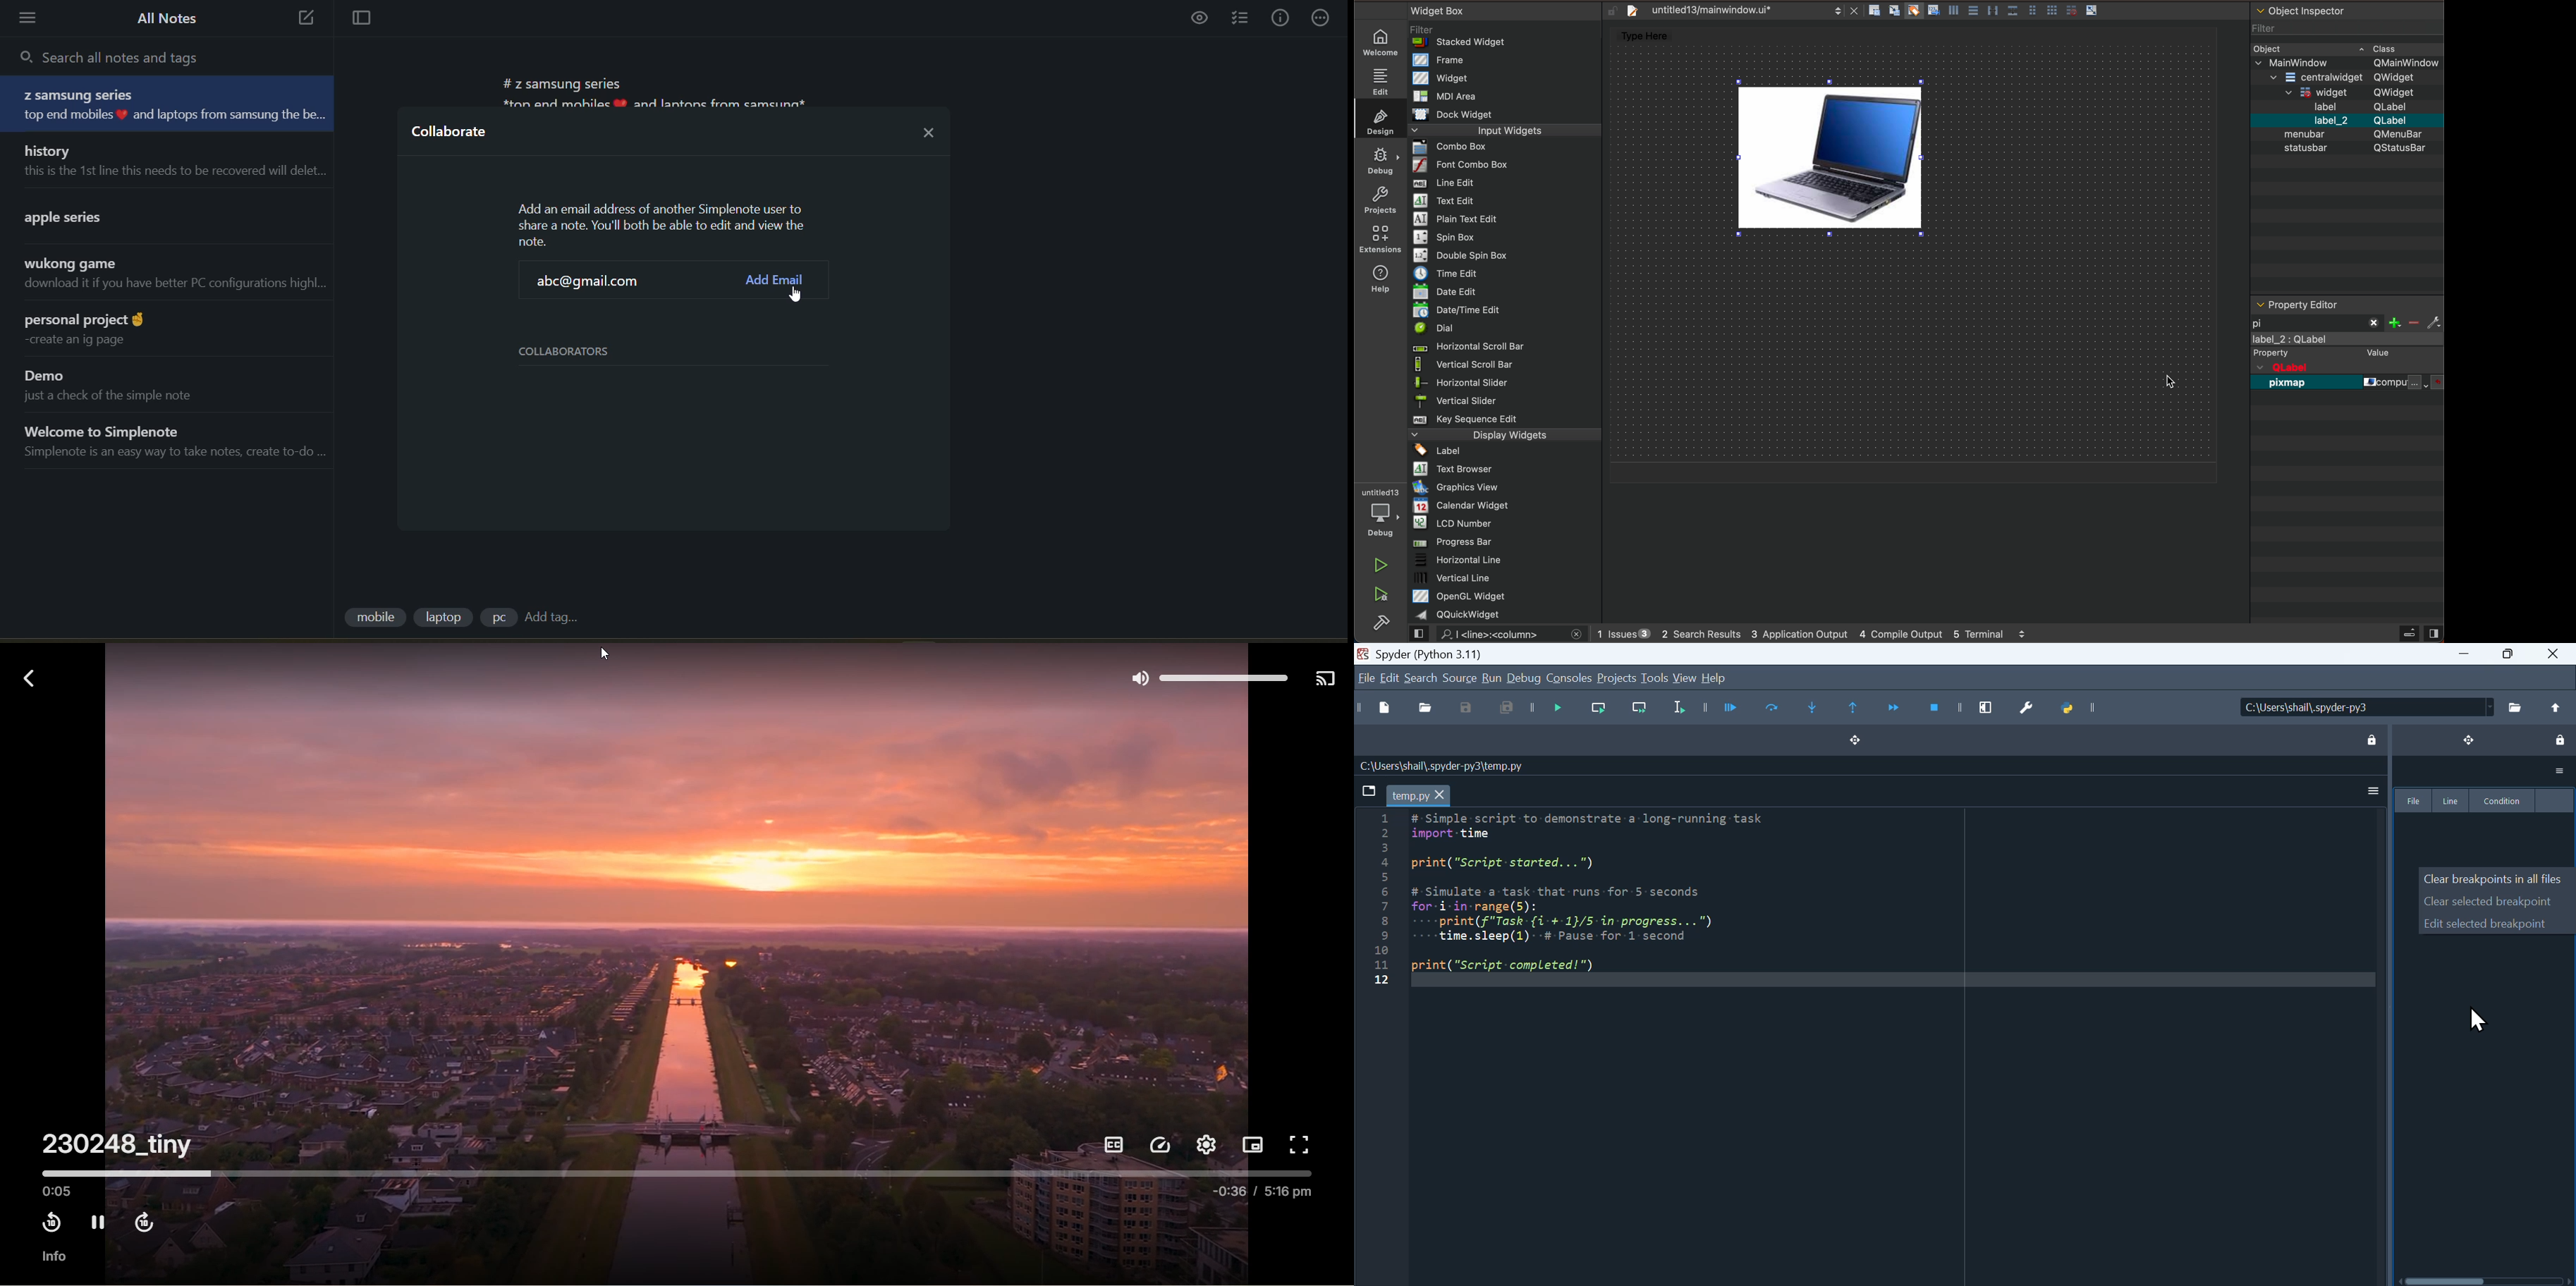 The height and width of the screenshot is (1288, 2576). What do you see at coordinates (1418, 796) in the screenshot?
I see `file tab` at bounding box center [1418, 796].